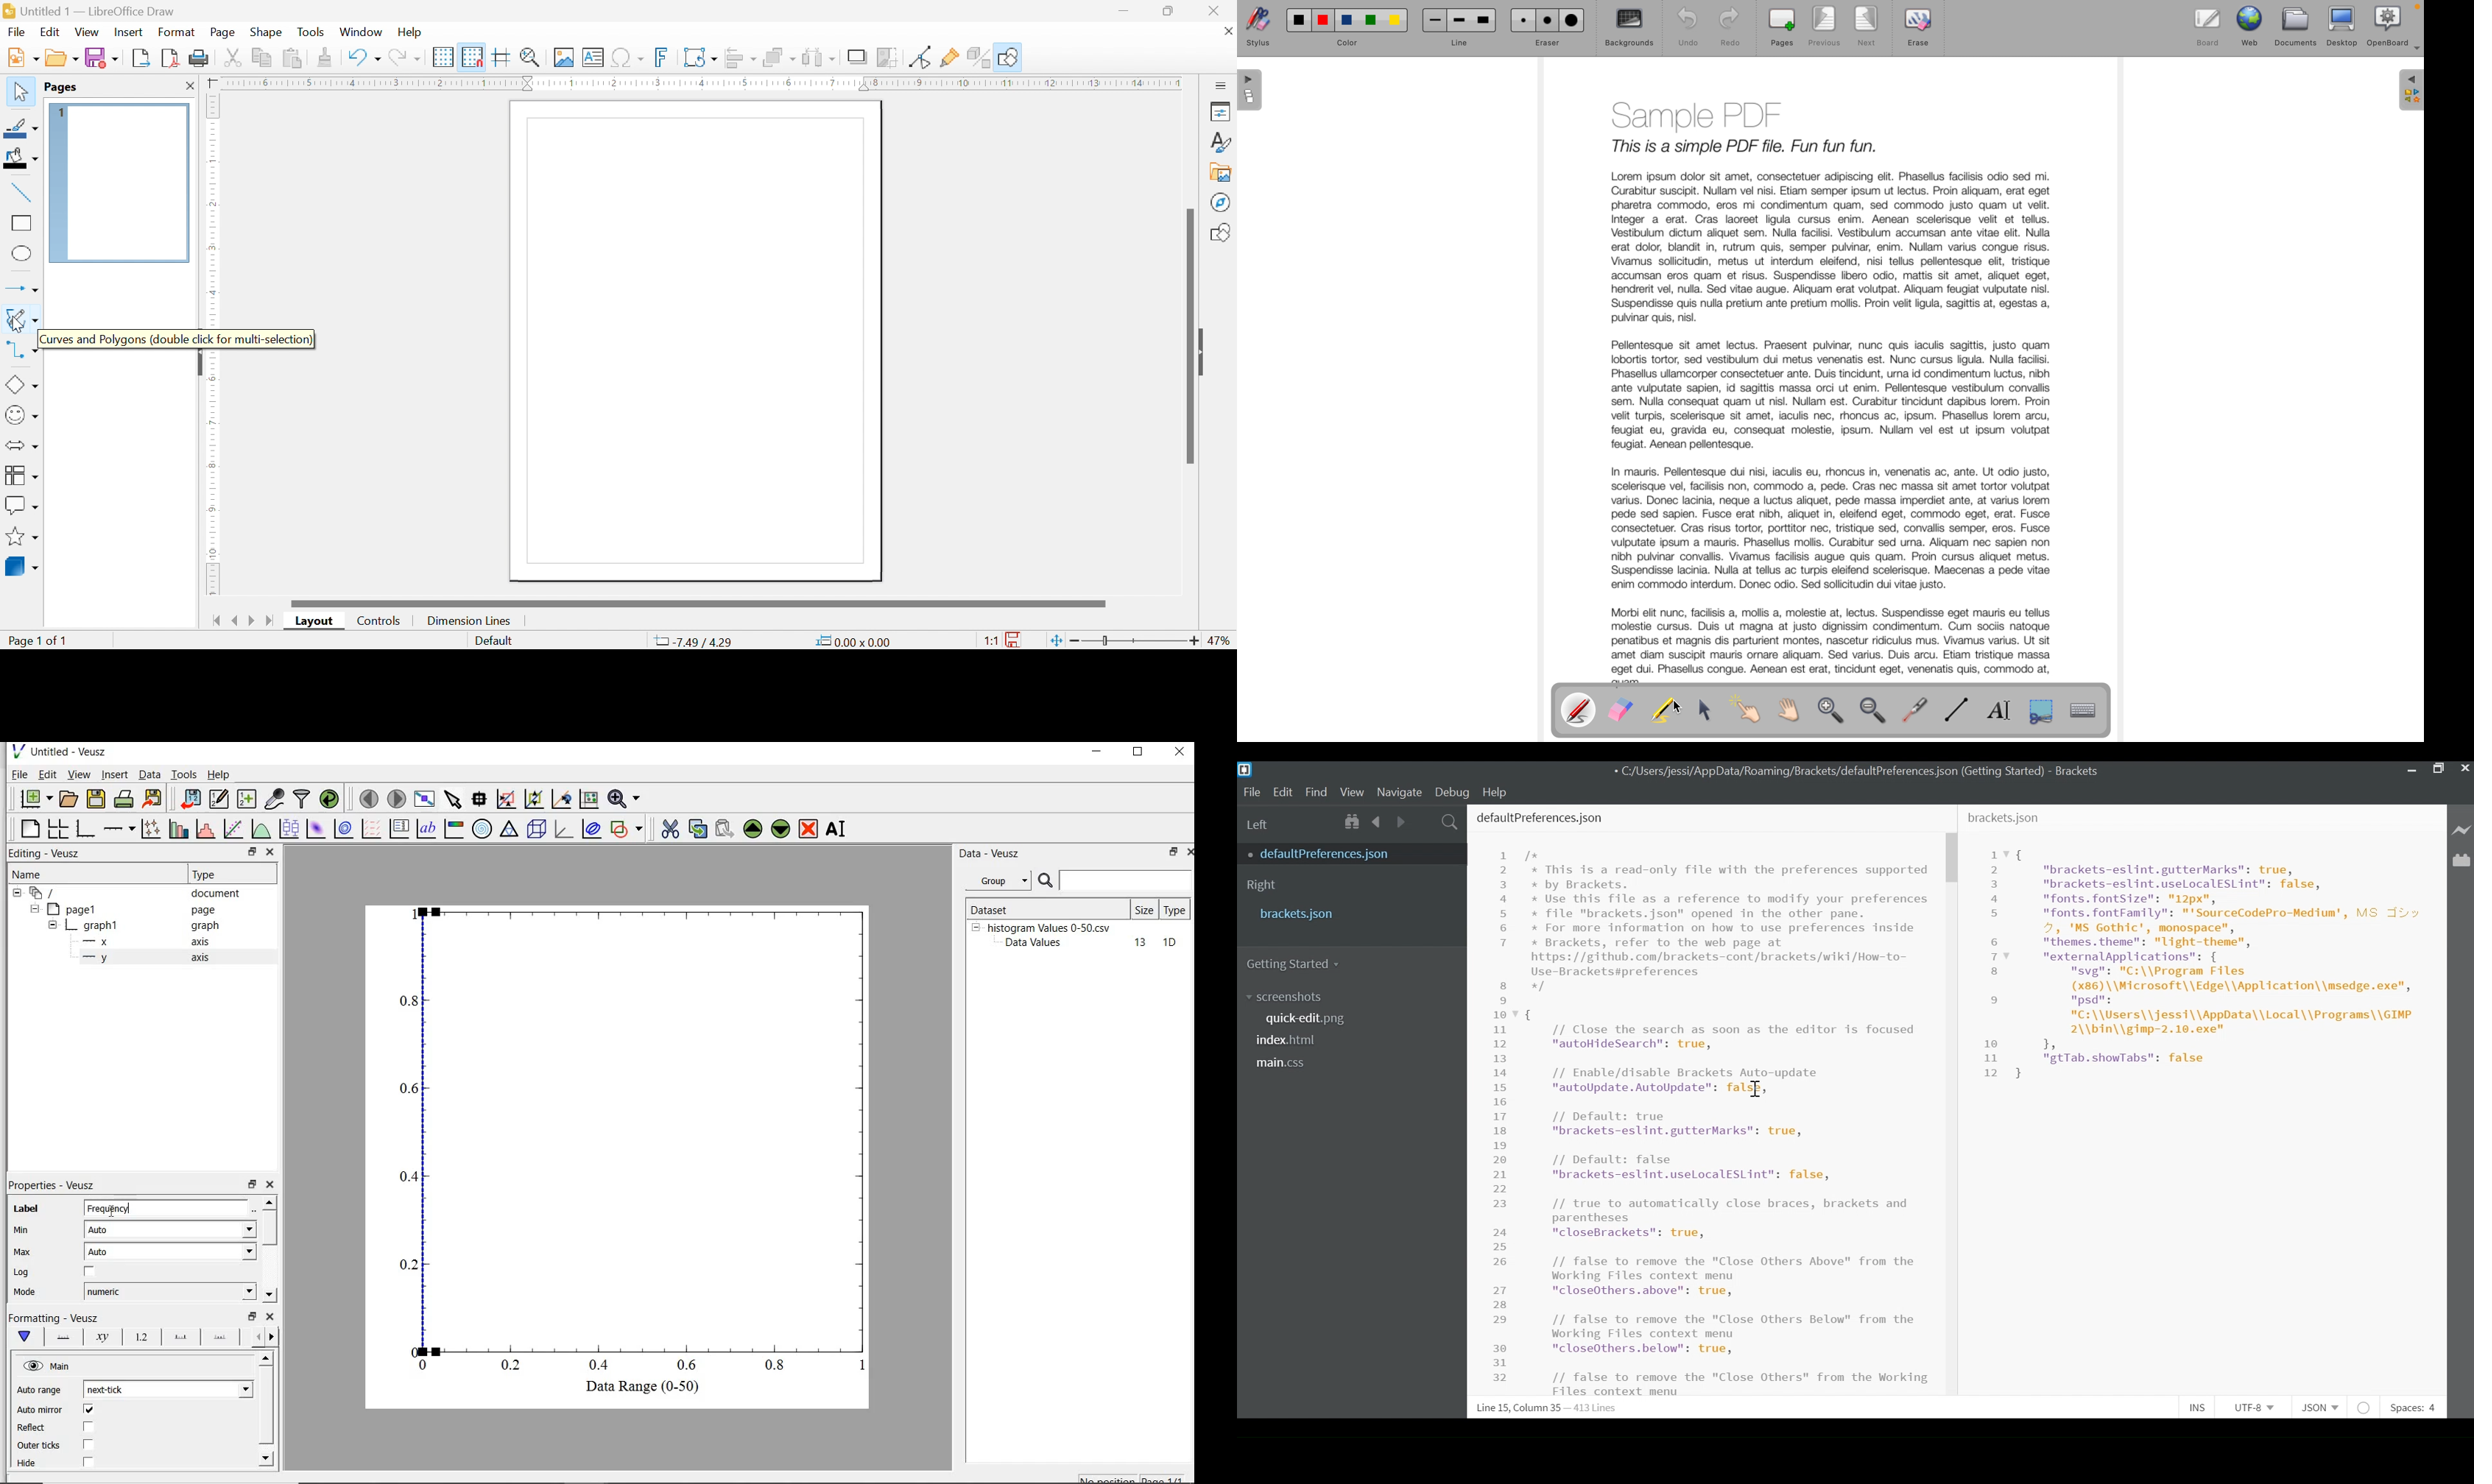  Describe the element at coordinates (216, 895) in the screenshot. I see `document` at that location.